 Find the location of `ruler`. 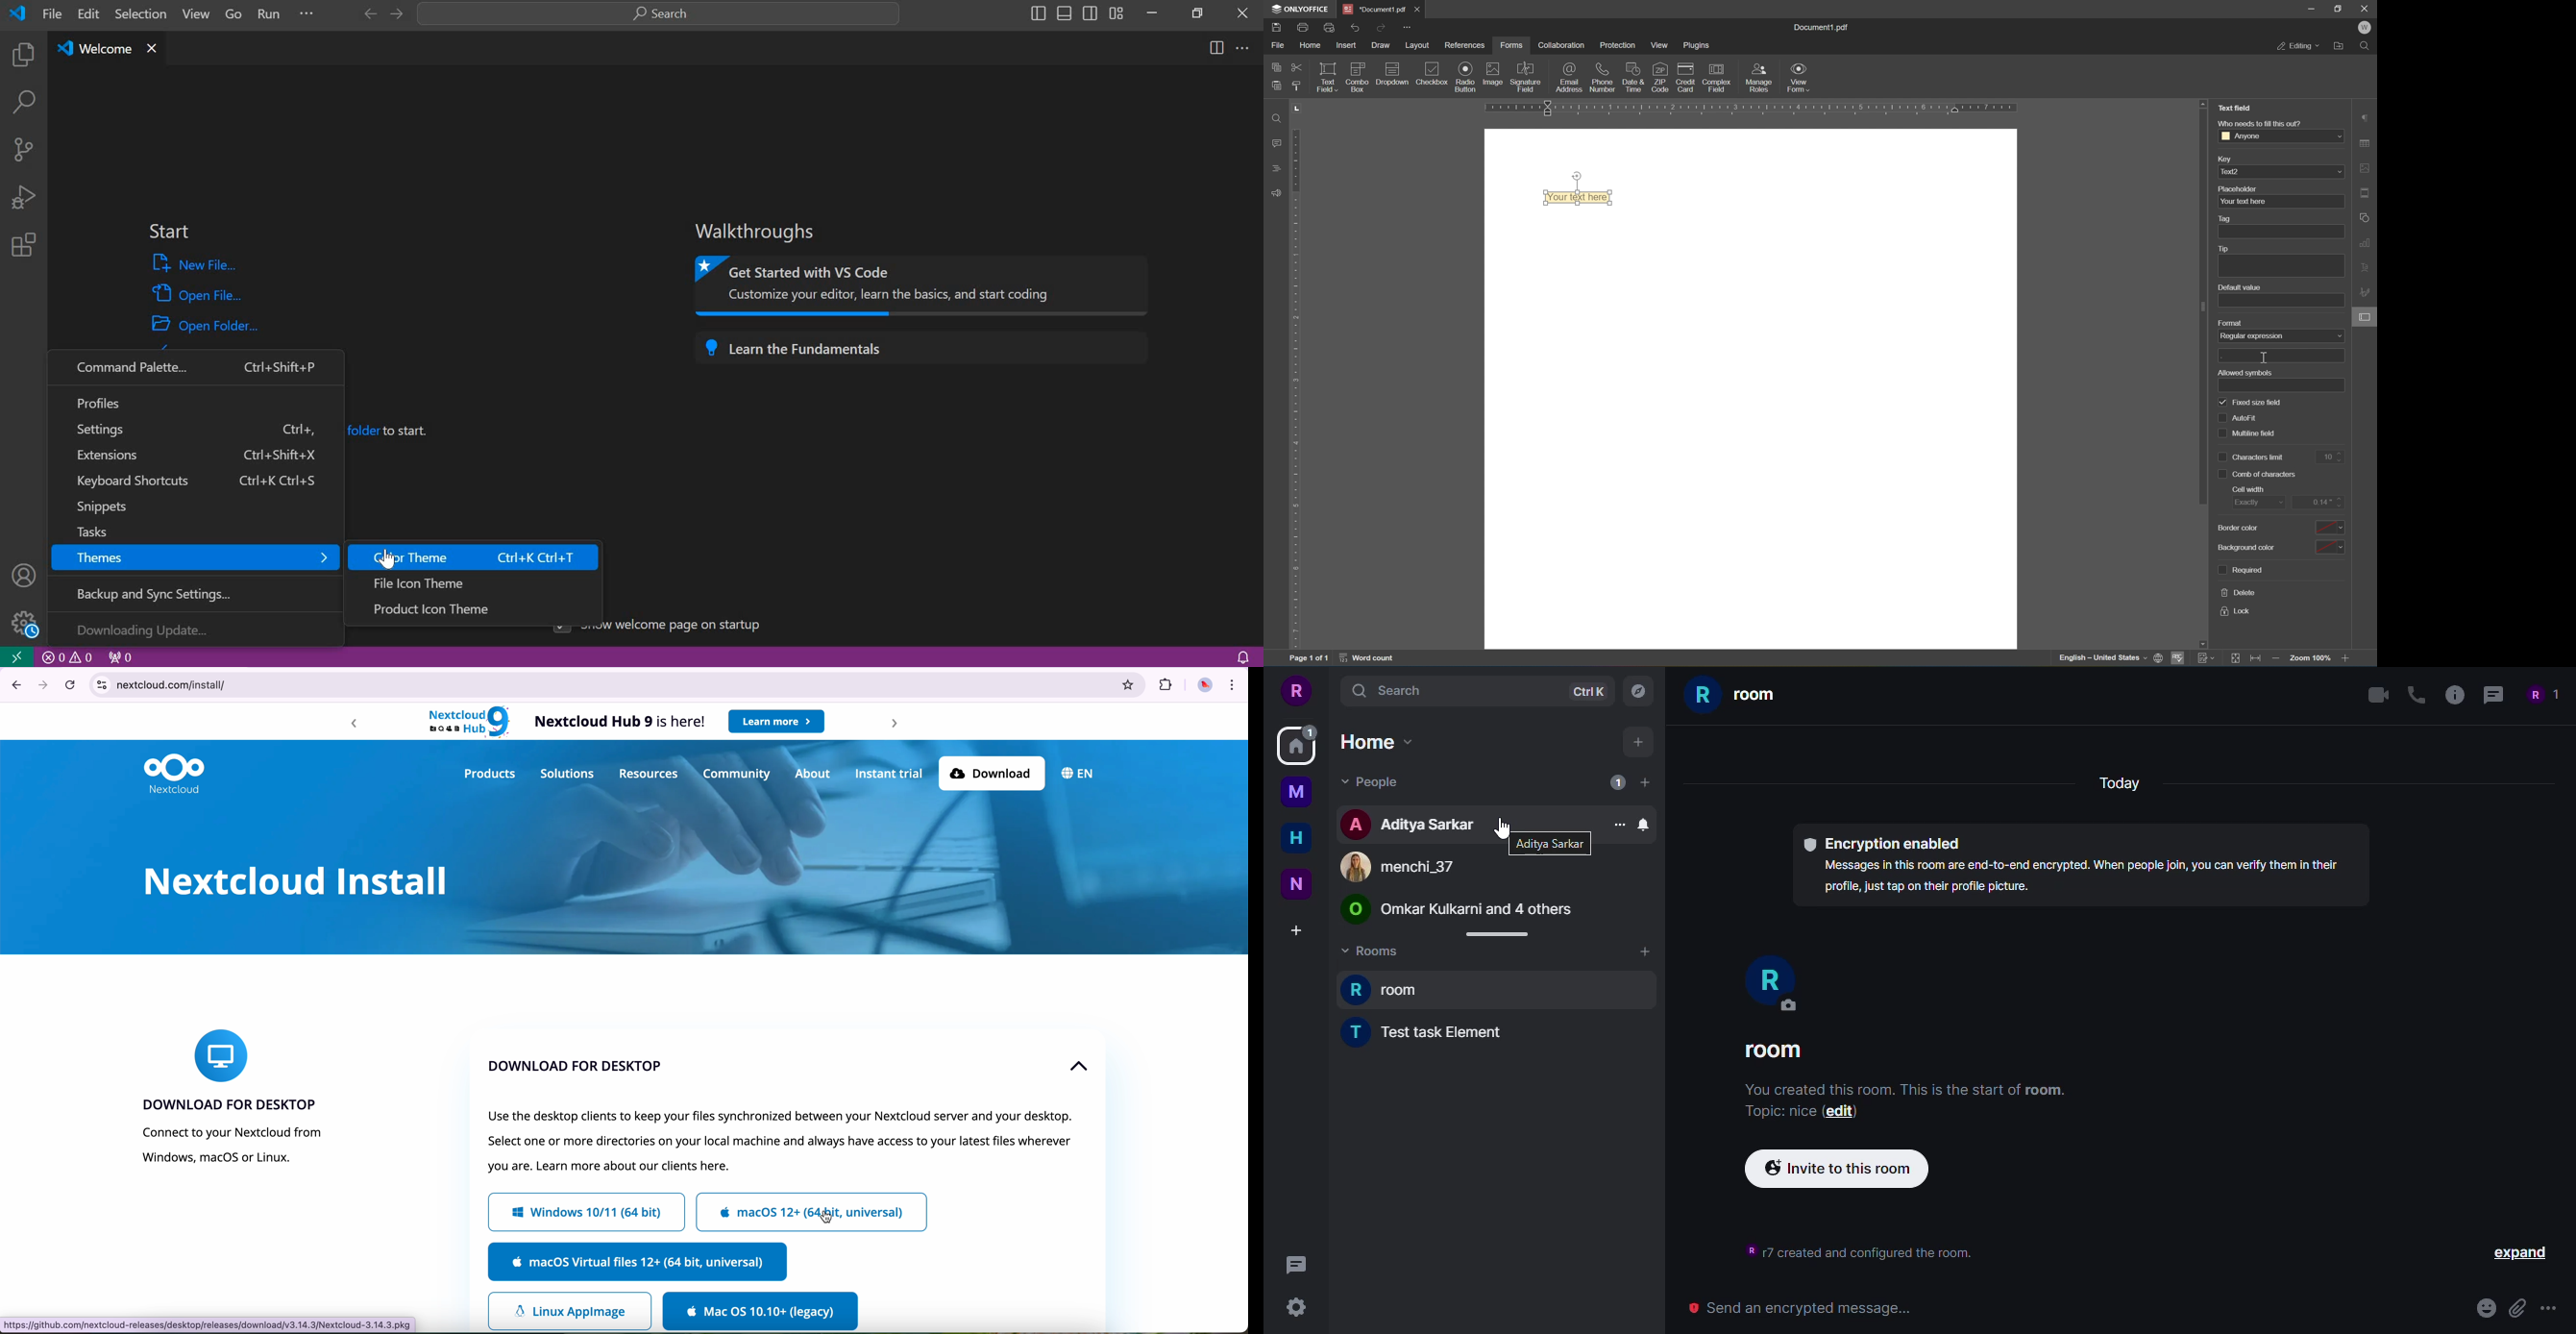

ruler is located at coordinates (1751, 108).